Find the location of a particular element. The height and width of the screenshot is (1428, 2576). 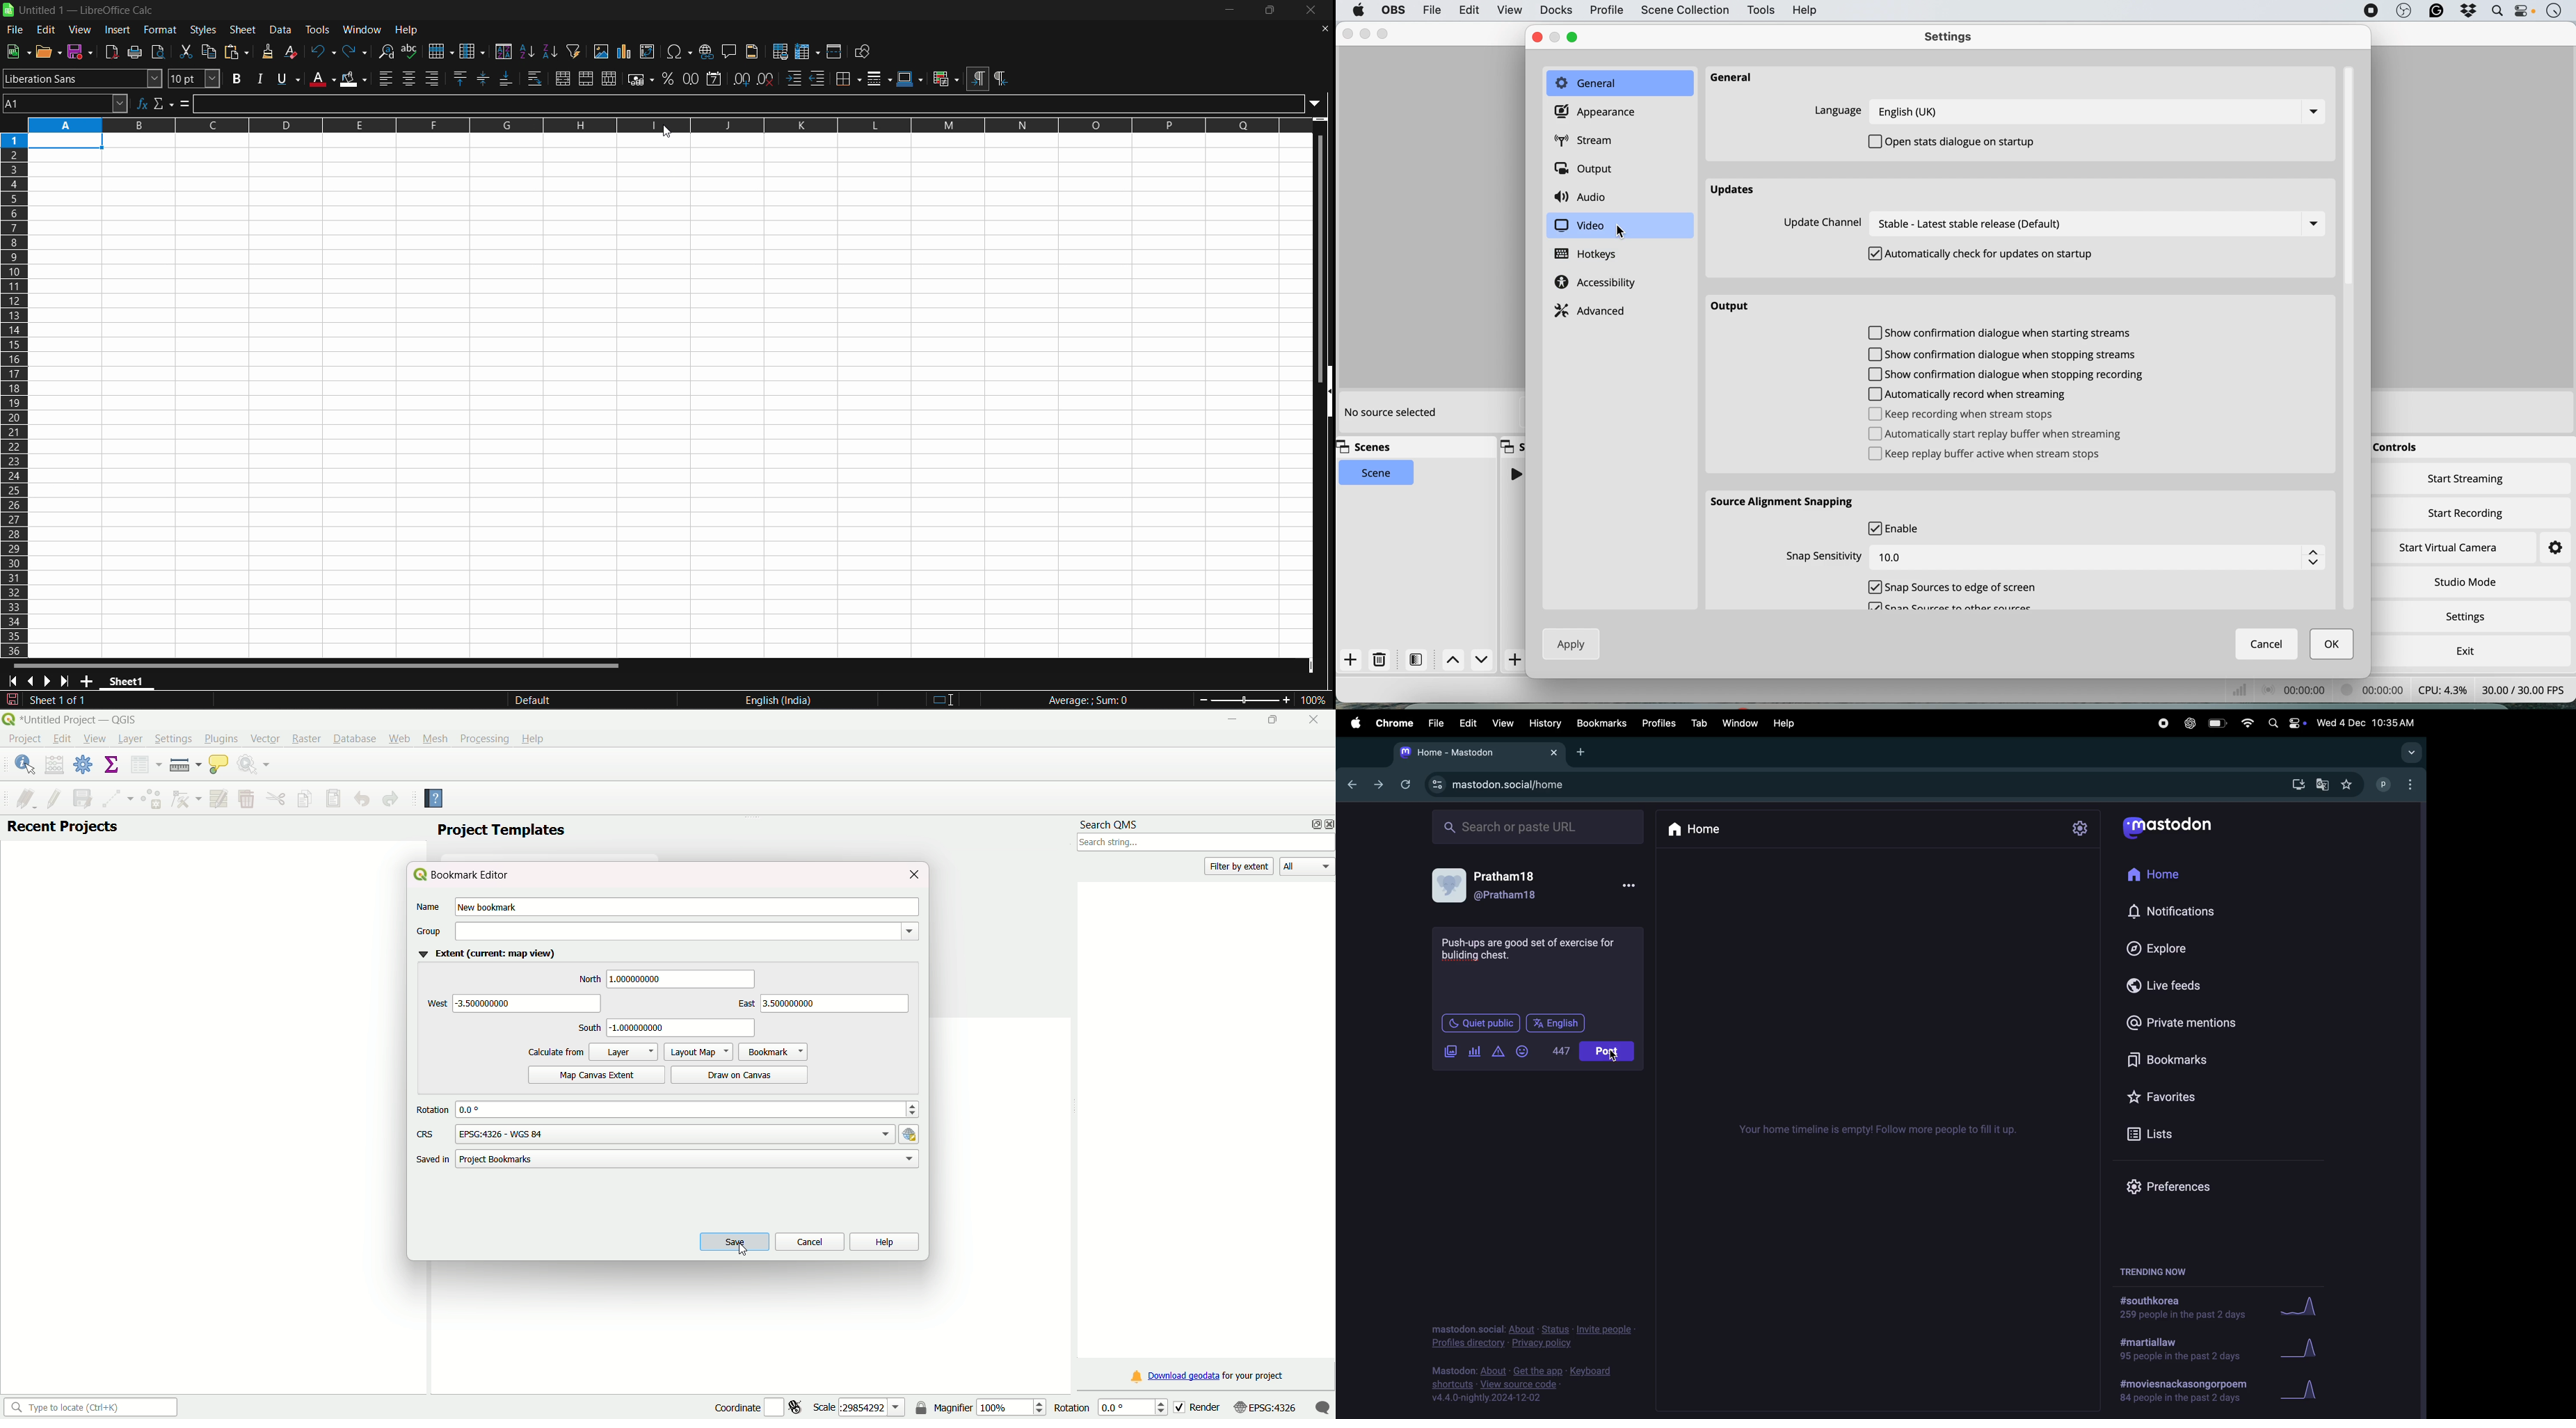

settings is located at coordinates (2469, 618).